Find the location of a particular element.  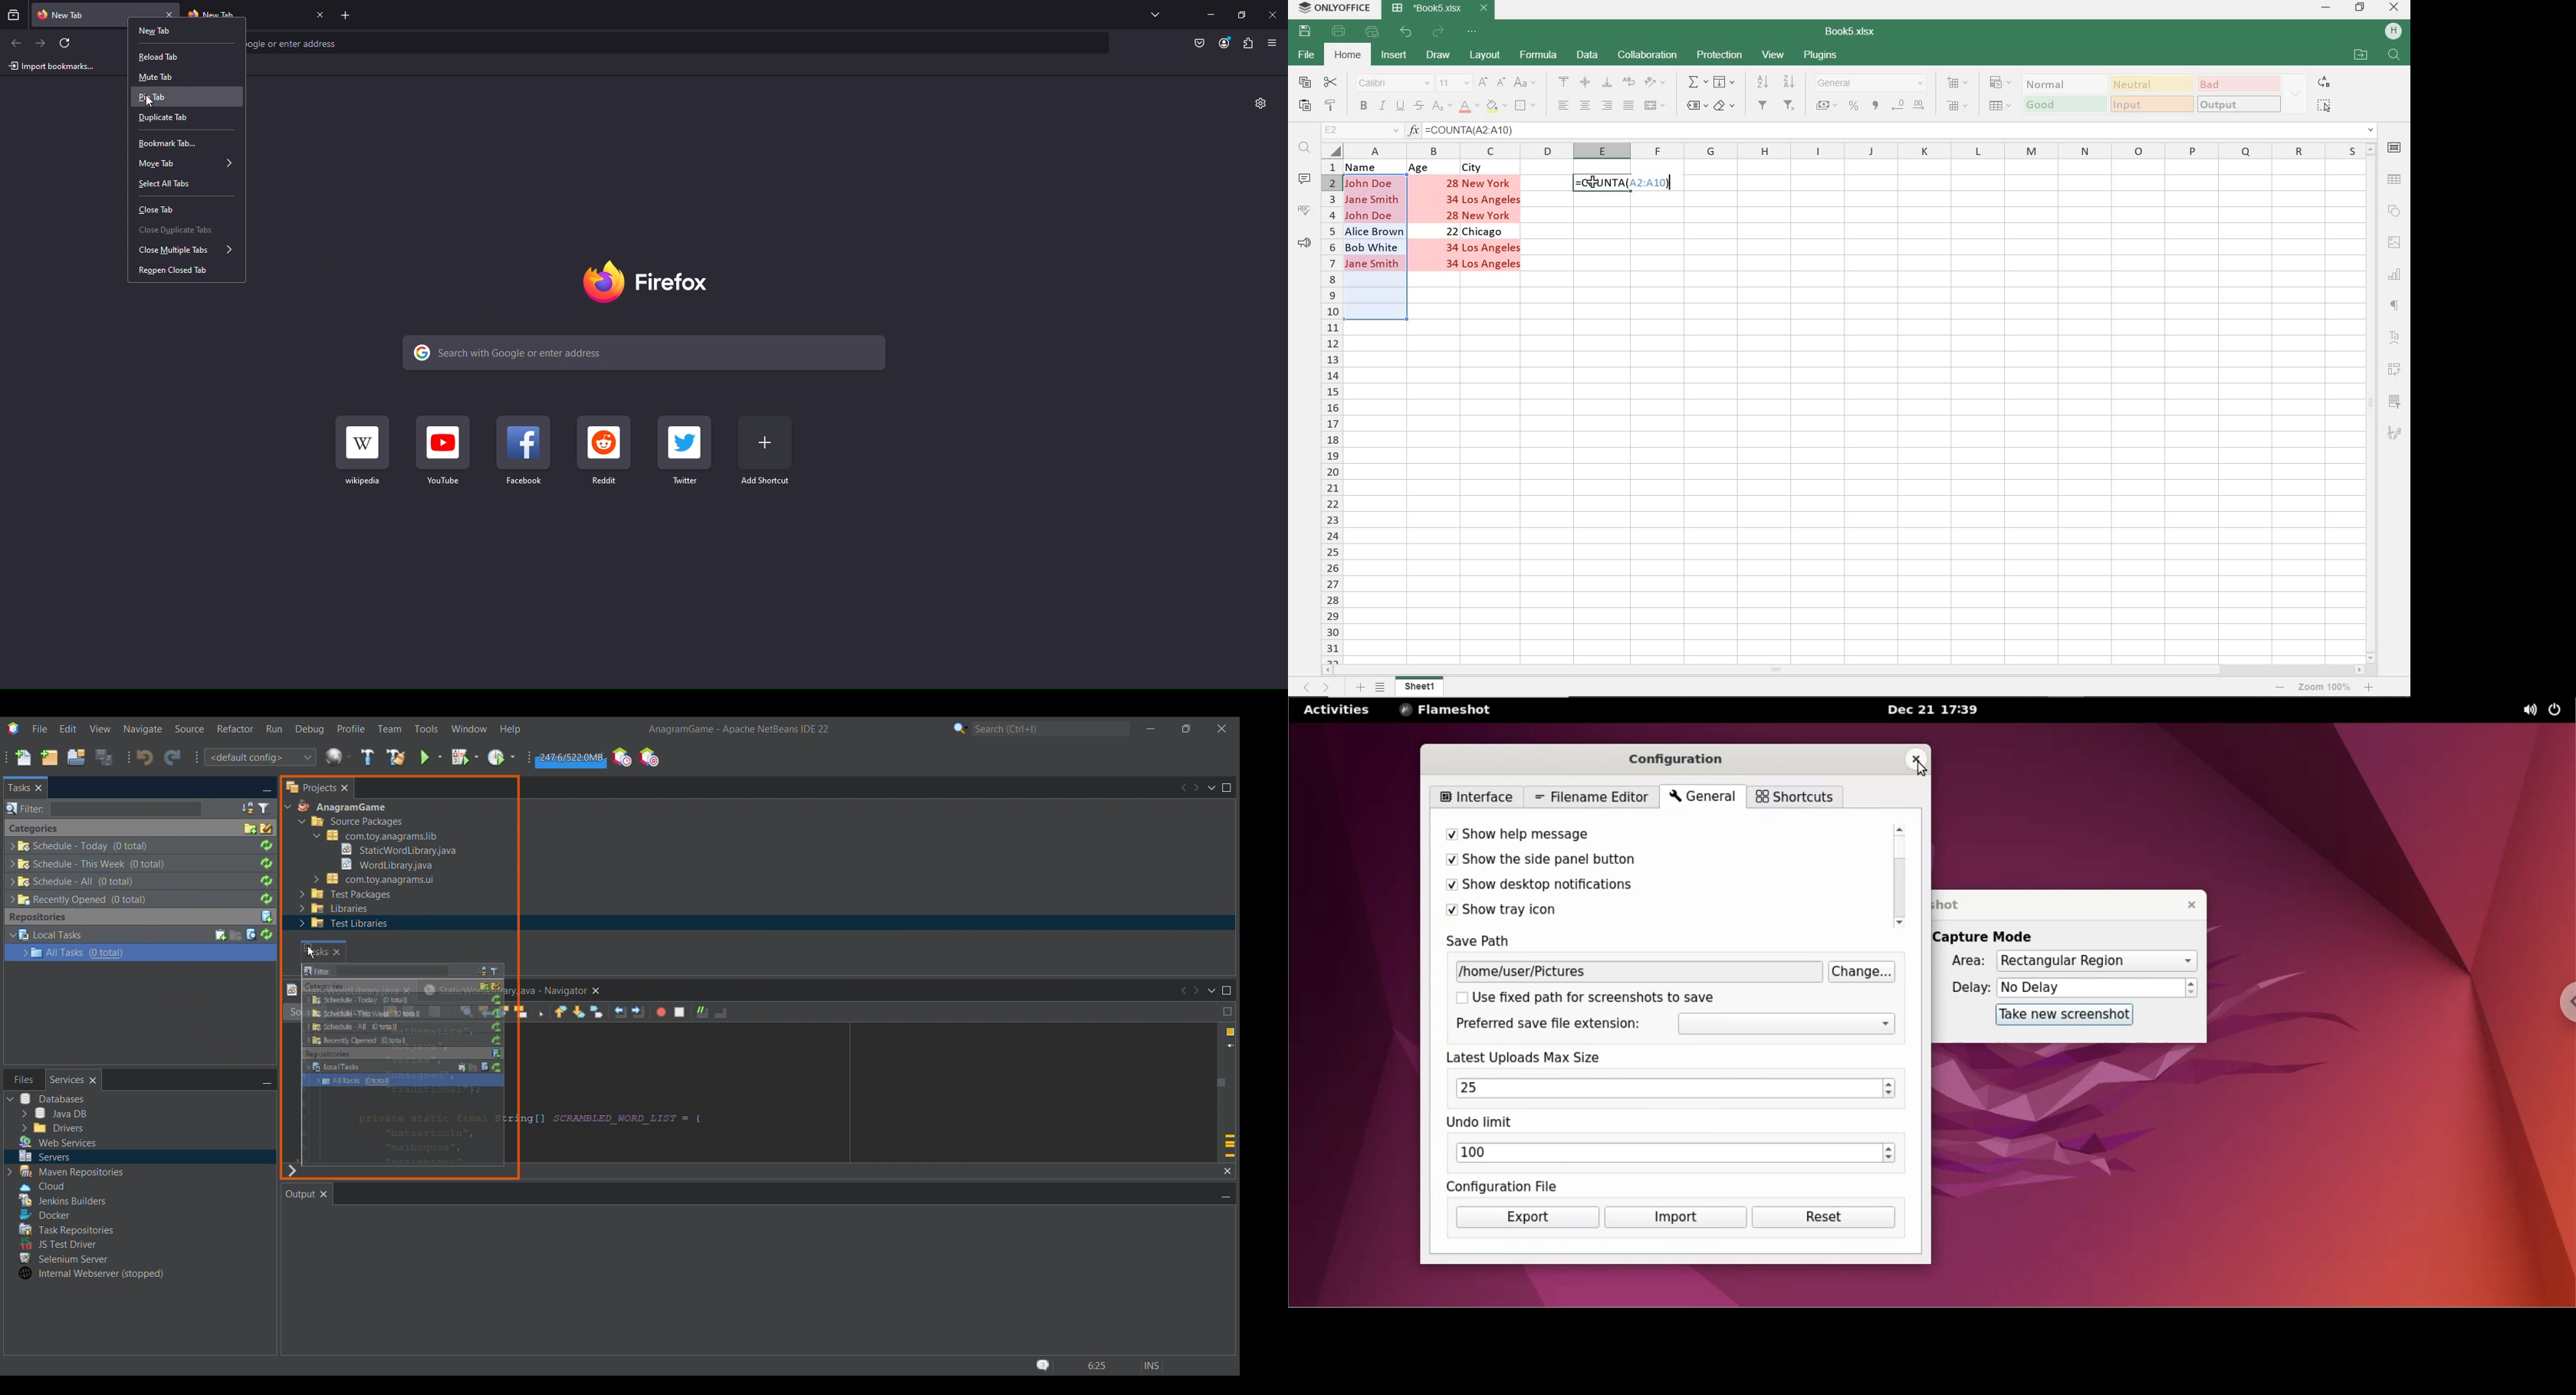

SELECT ALL is located at coordinates (2324, 107).